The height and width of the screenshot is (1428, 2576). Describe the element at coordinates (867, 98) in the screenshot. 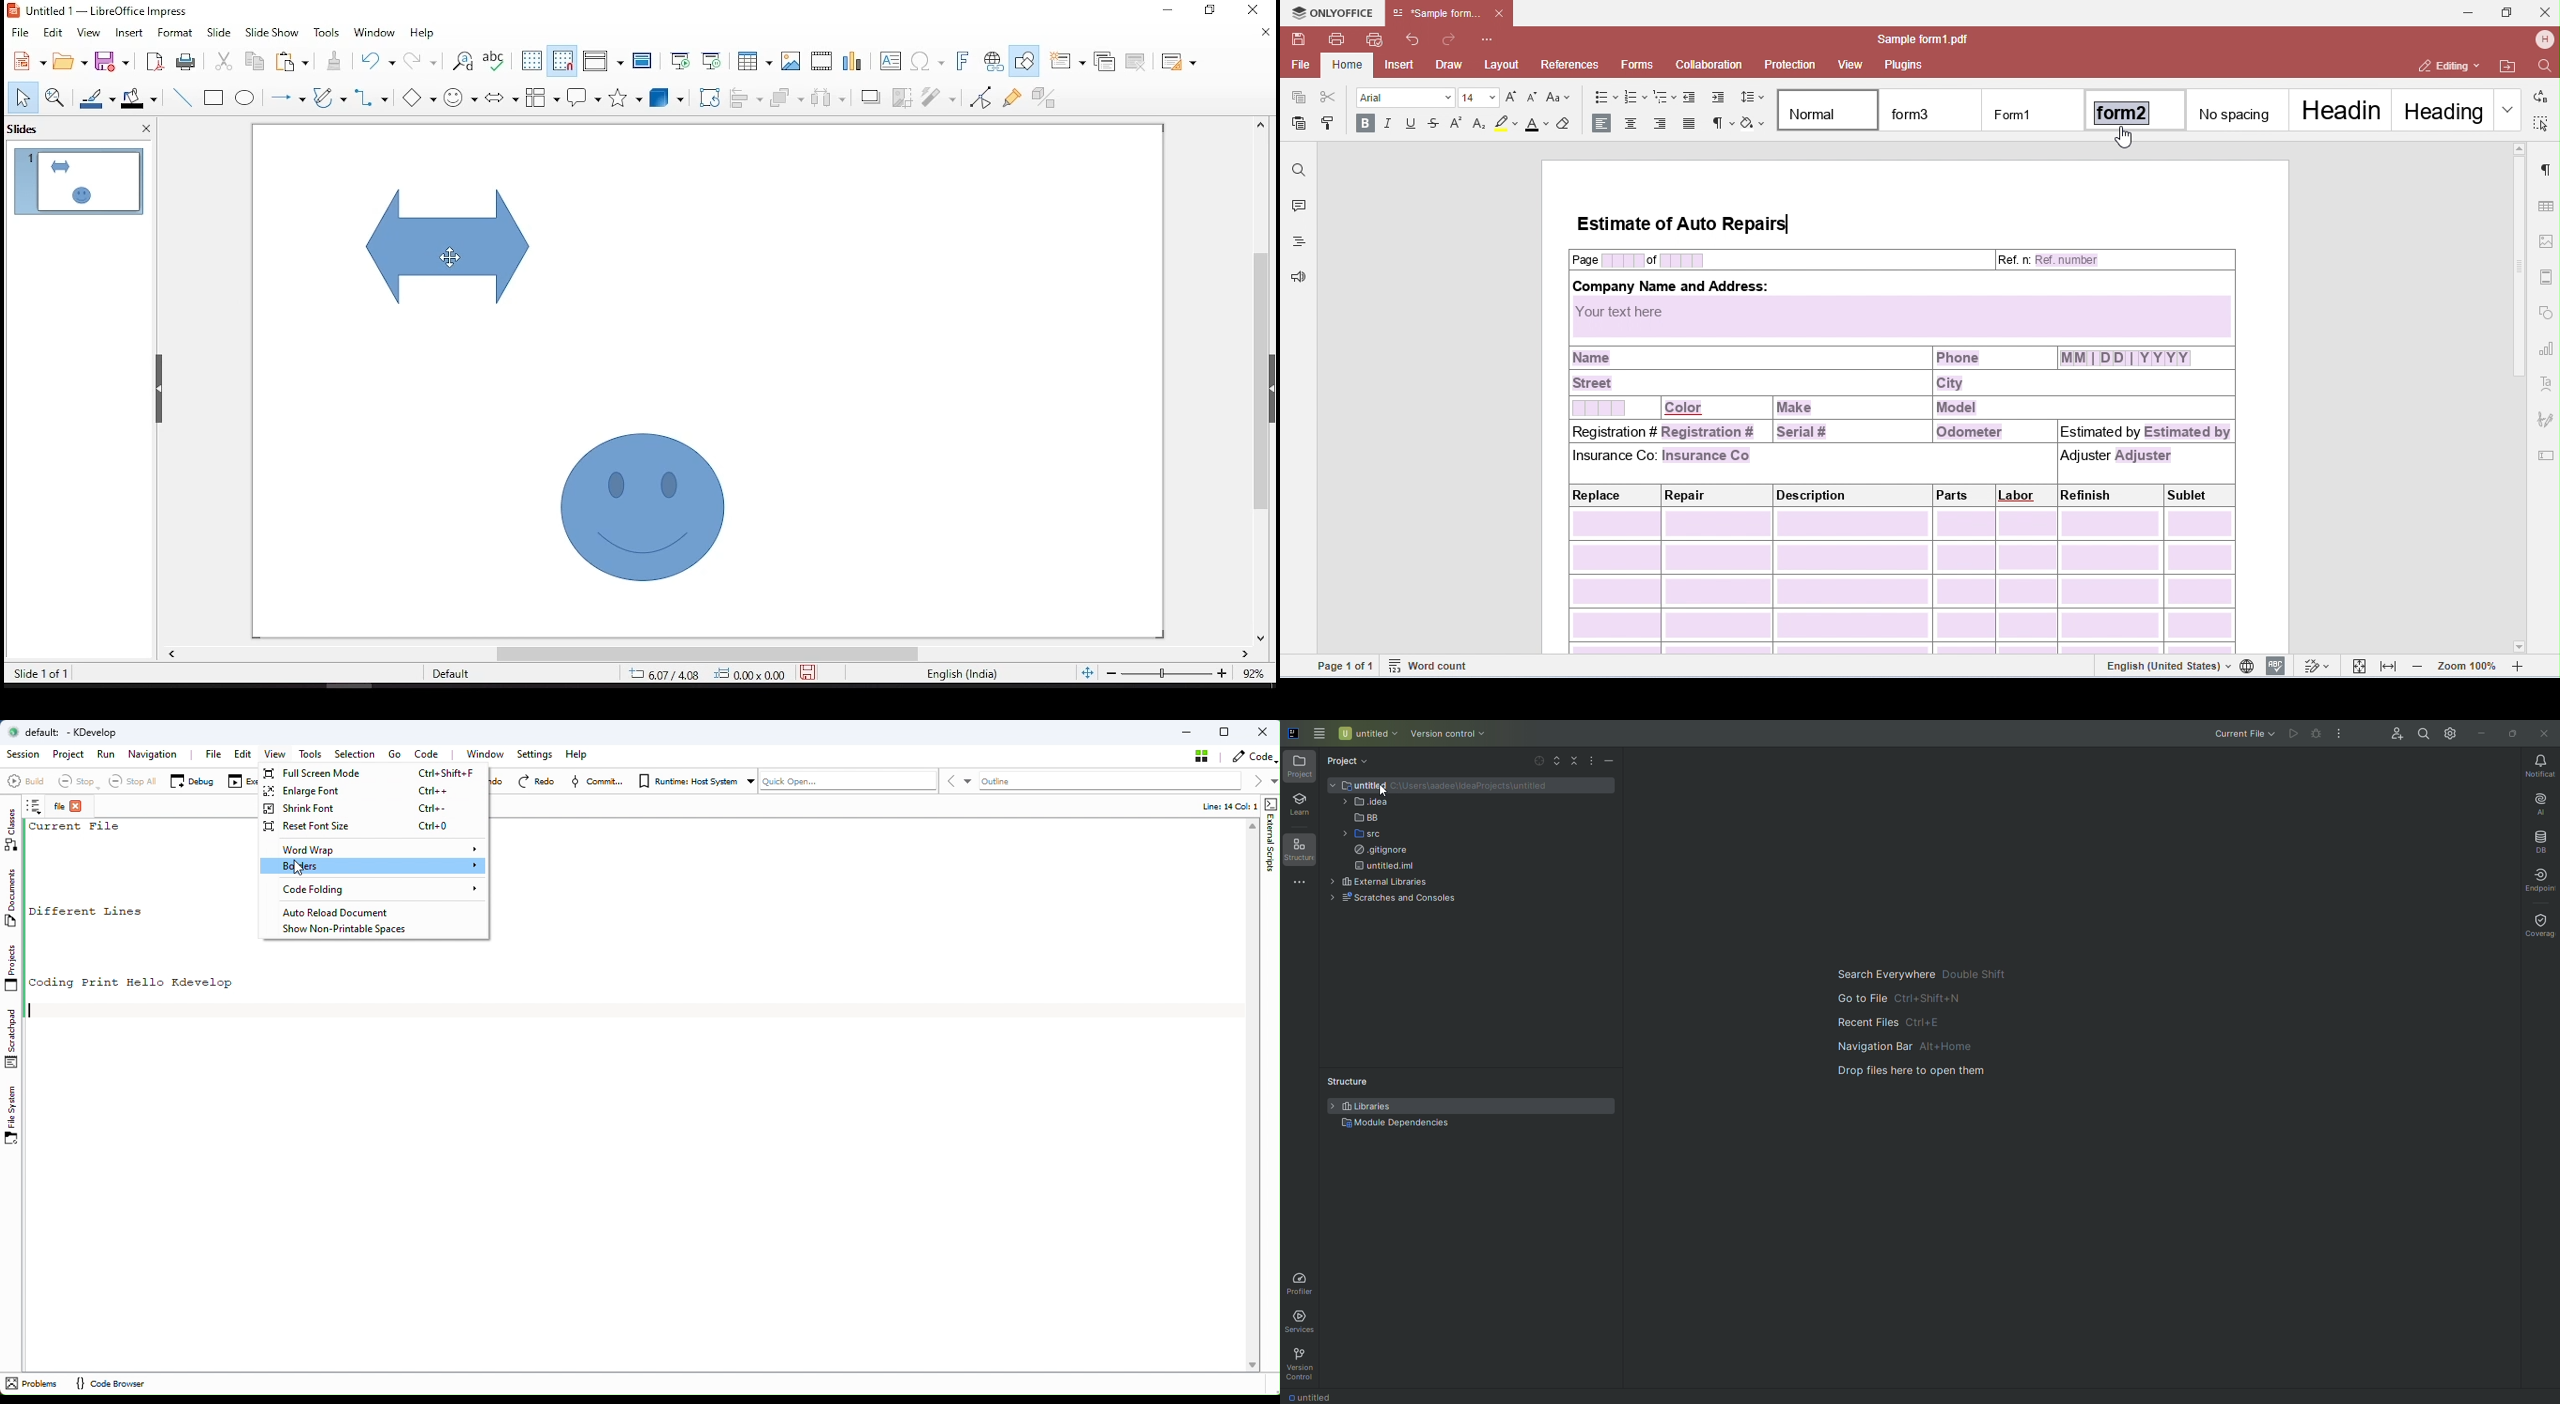

I see `shadow` at that location.